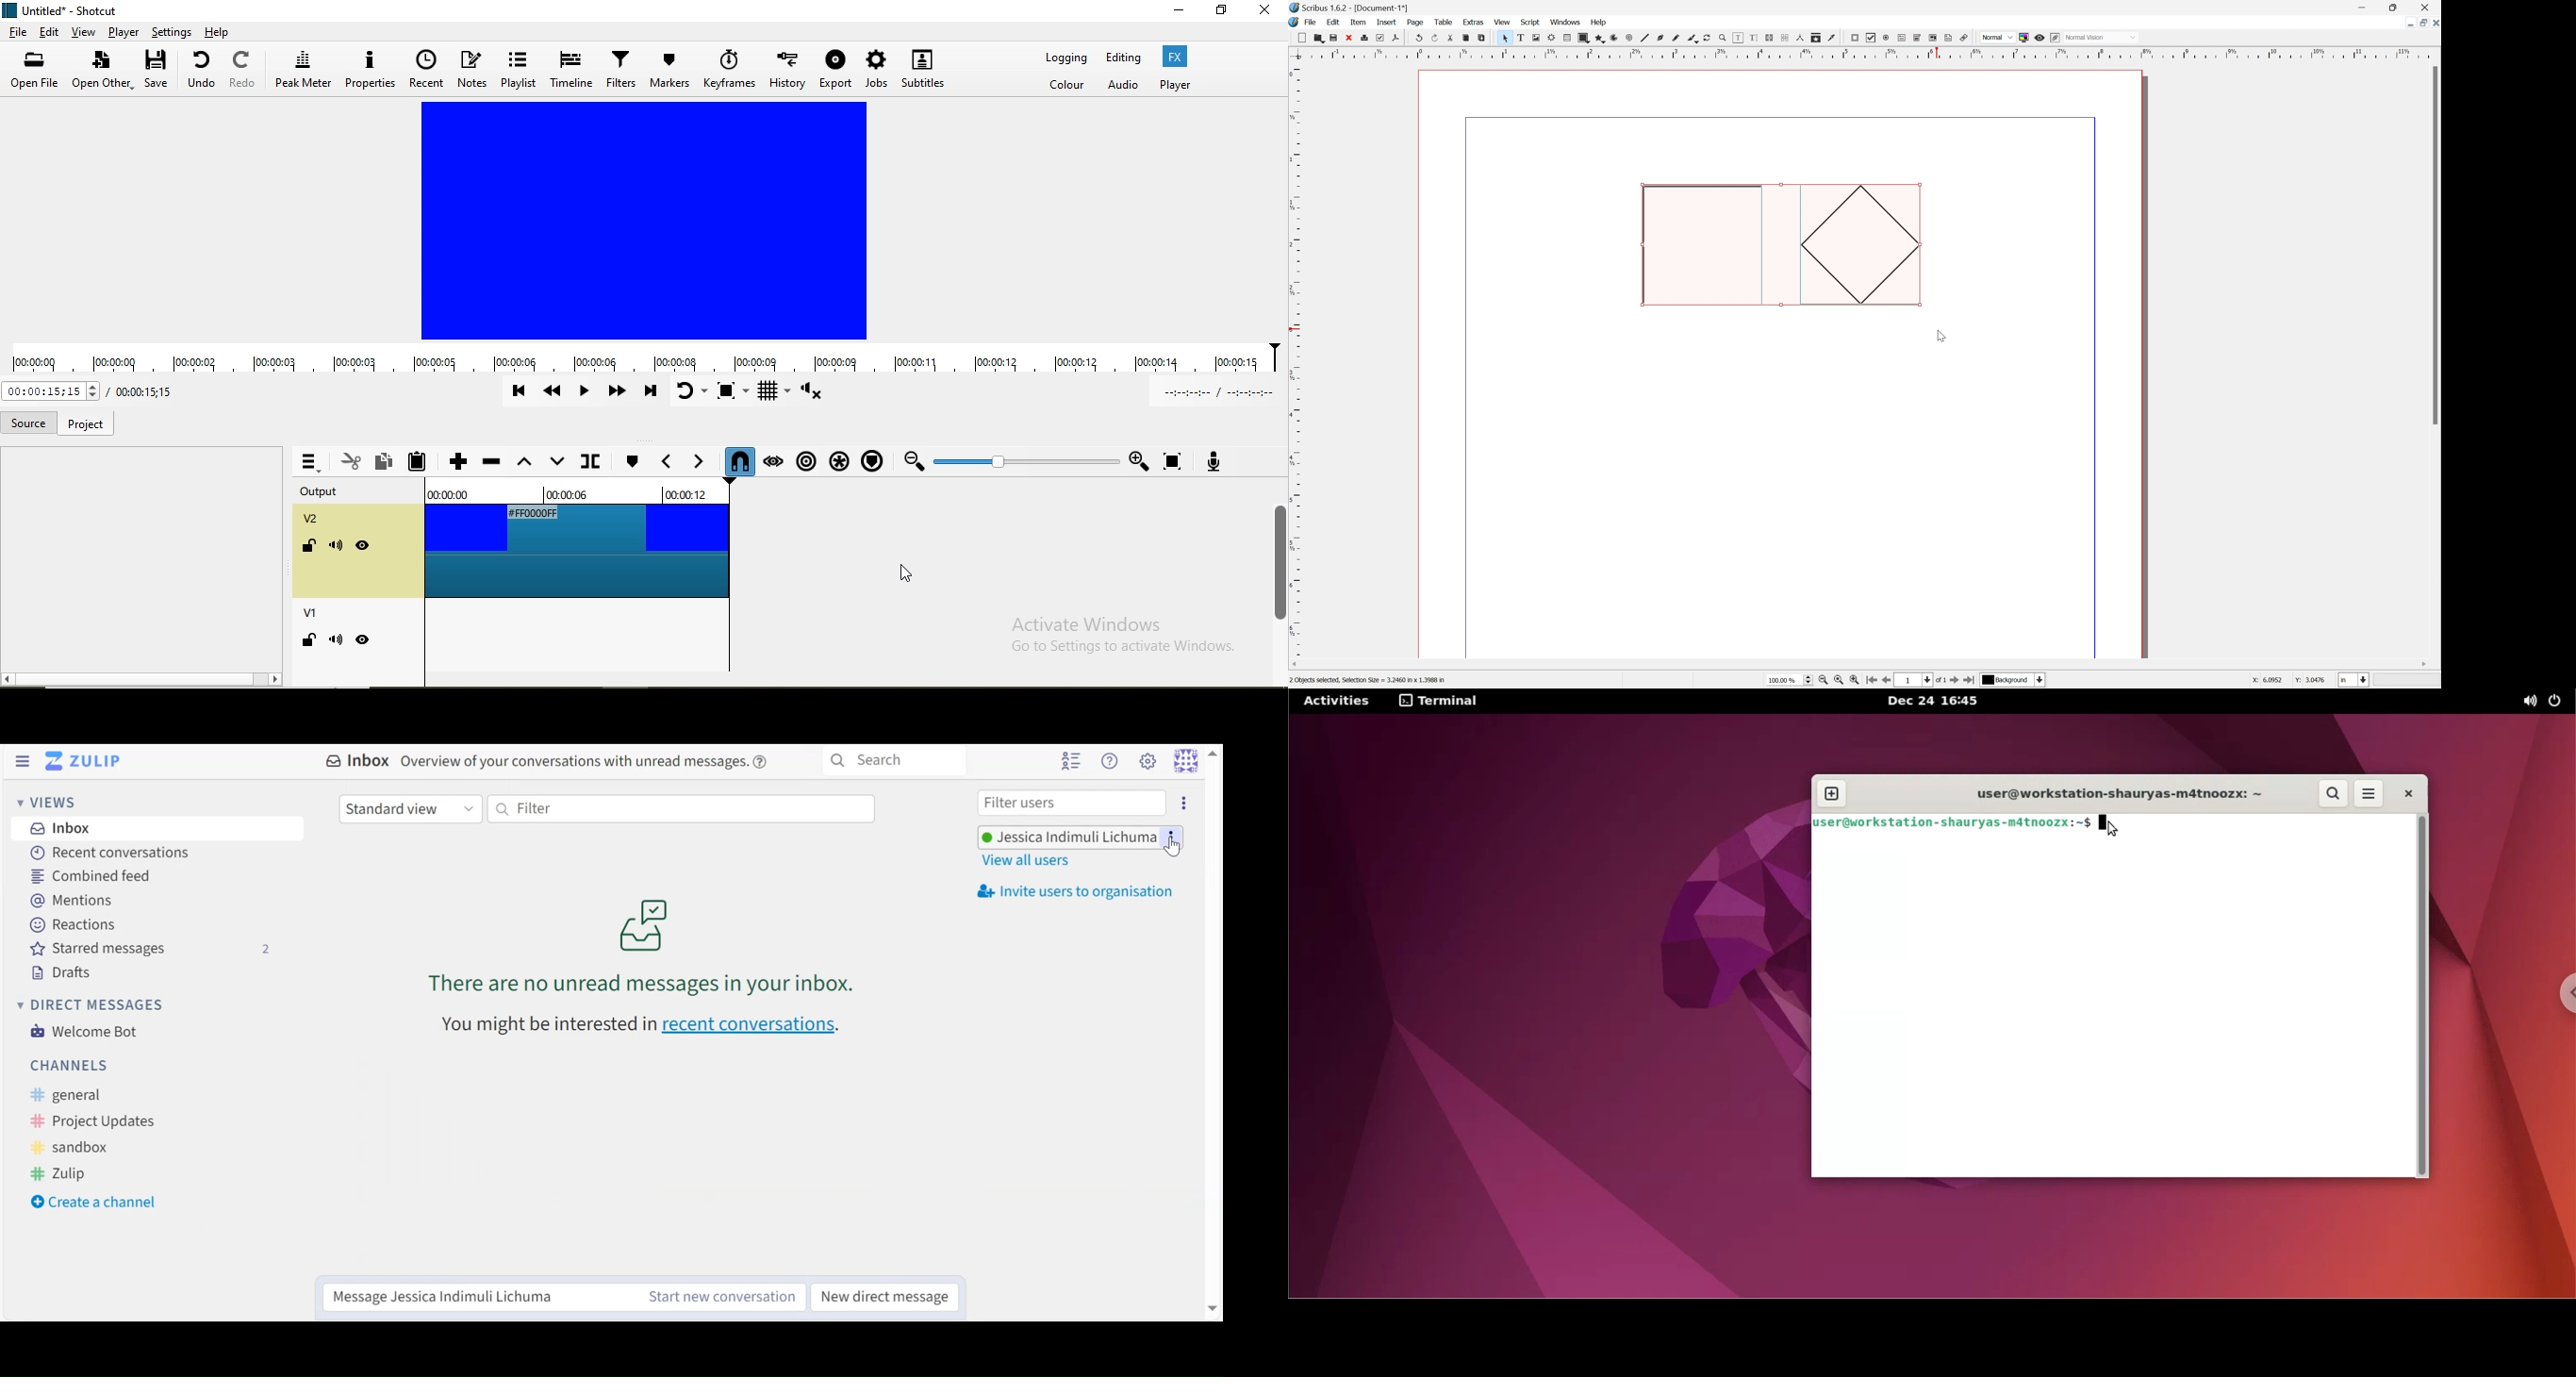 This screenshot has width=2576, height=1400. Describe the element at coordinates (1851, 681) in the screenshot. I see `Zoom in` at that location.